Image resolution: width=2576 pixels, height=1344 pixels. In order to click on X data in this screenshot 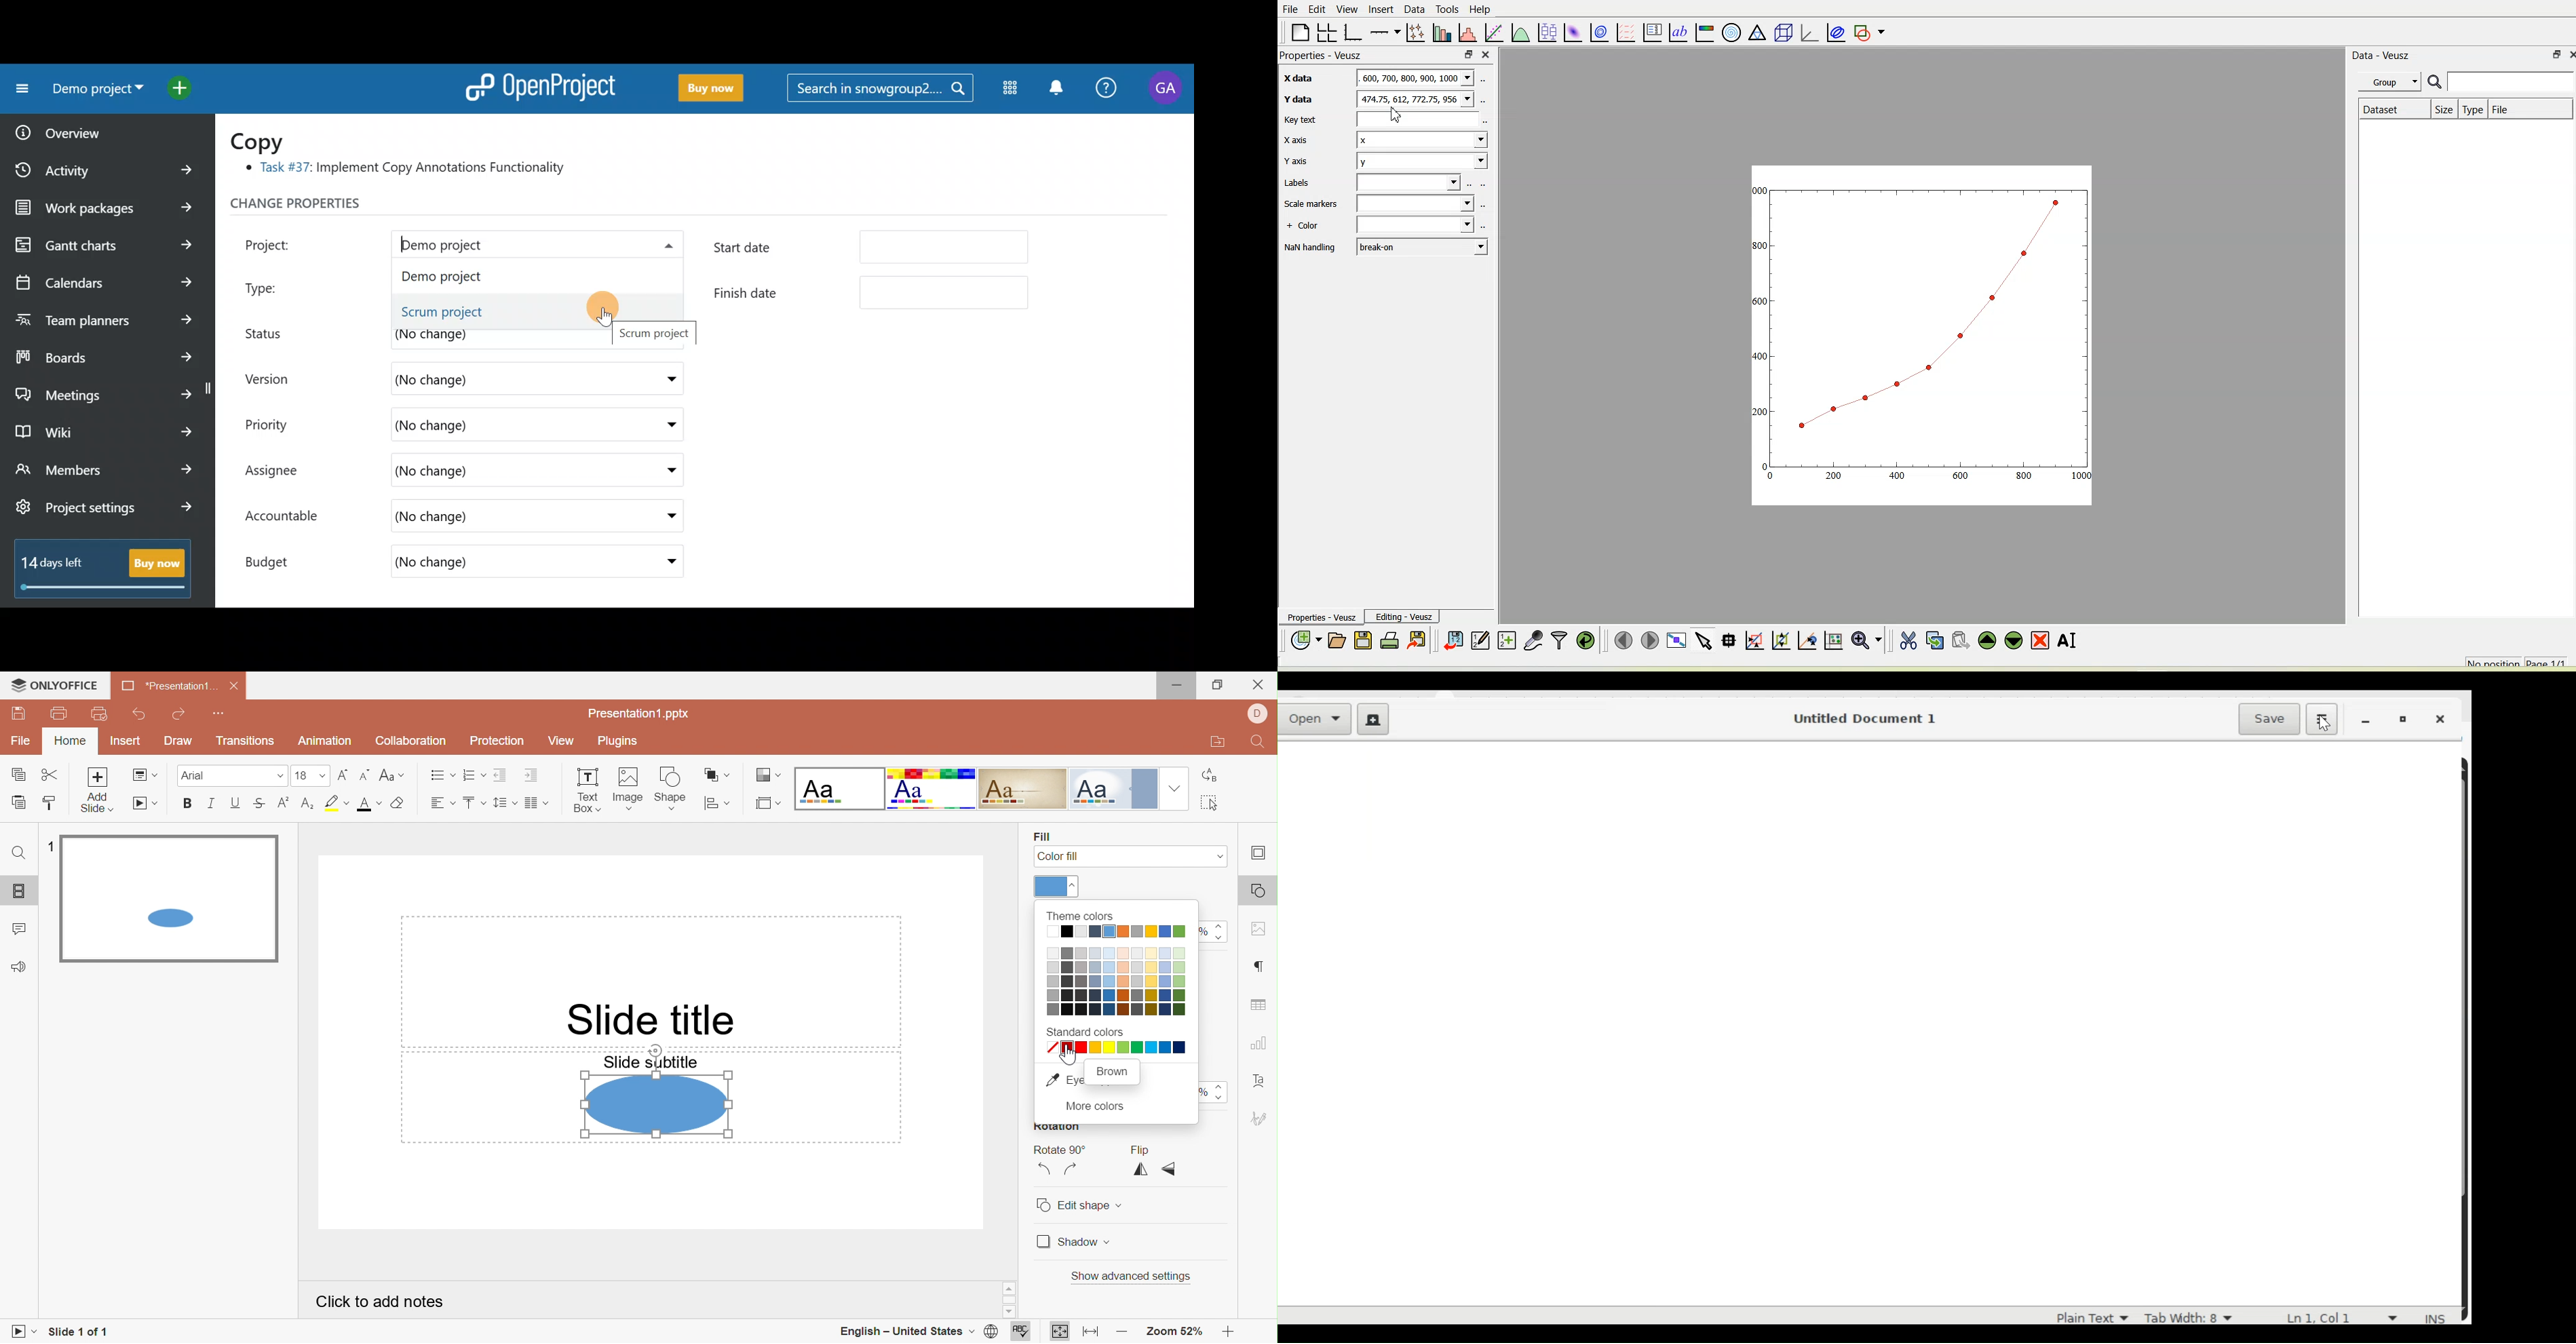, I will do `click(1303, 77)`.